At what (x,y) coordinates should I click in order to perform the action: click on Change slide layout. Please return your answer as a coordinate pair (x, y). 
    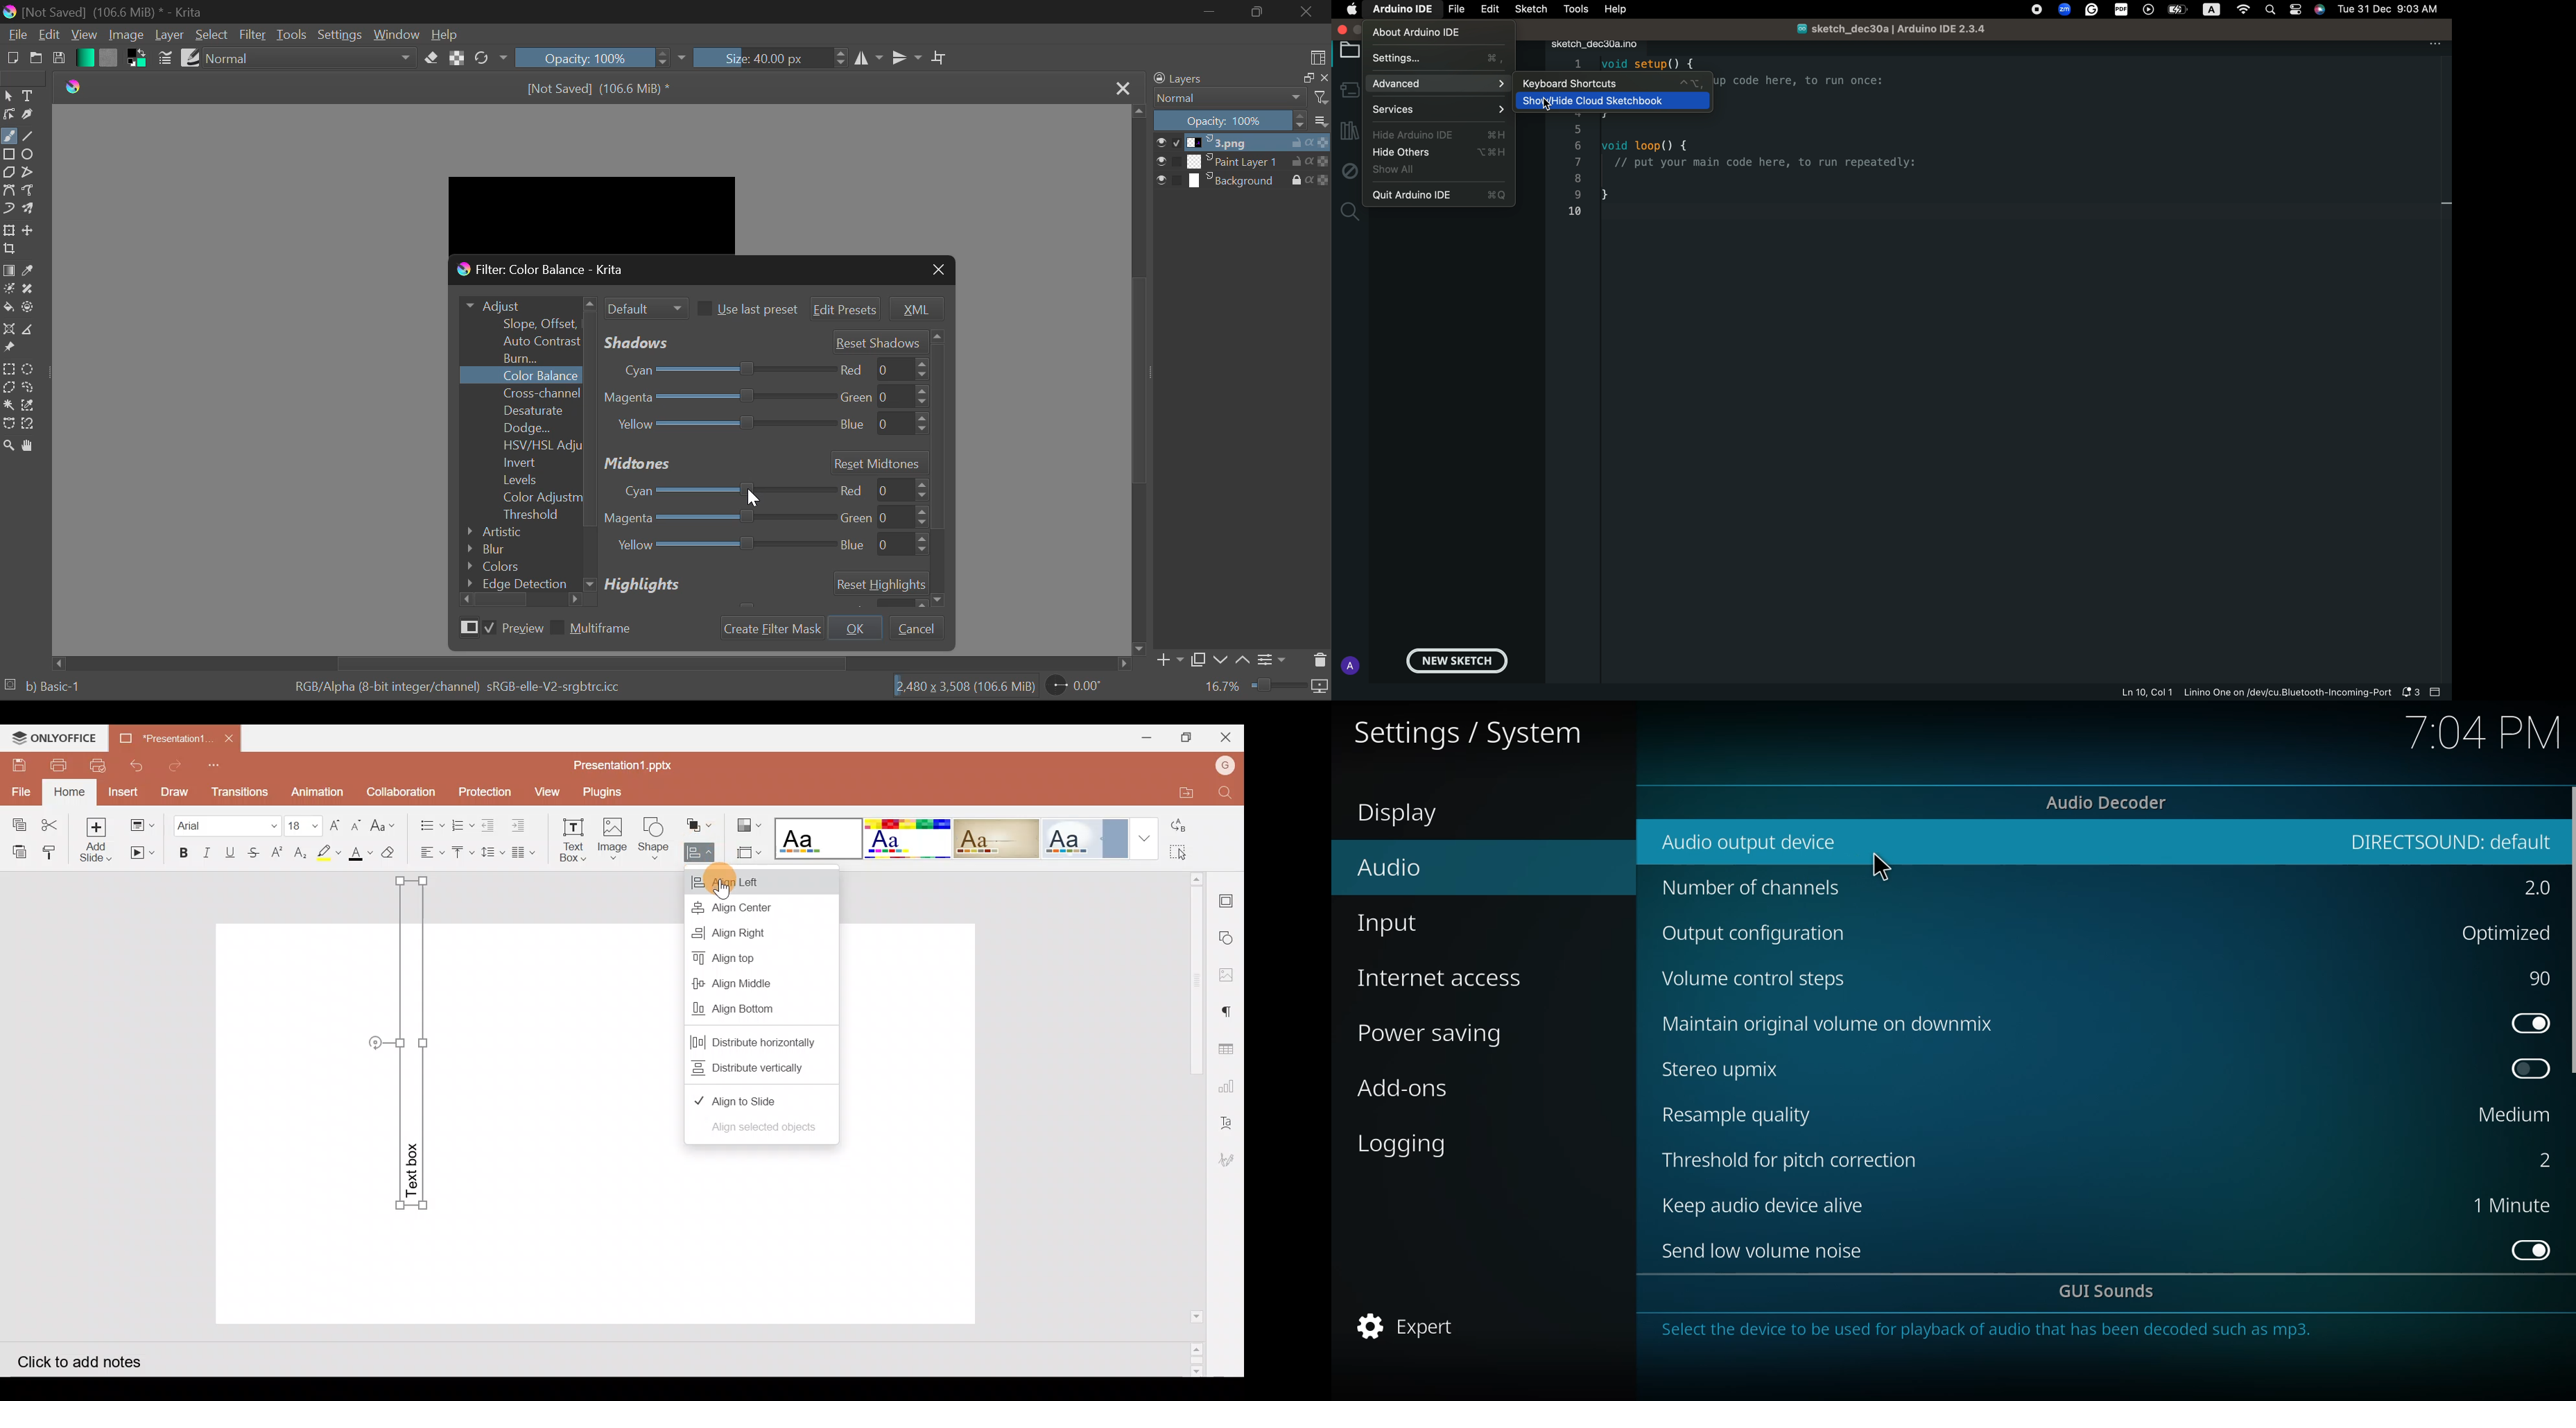
    Looking at the image, I should click on (143, 823).